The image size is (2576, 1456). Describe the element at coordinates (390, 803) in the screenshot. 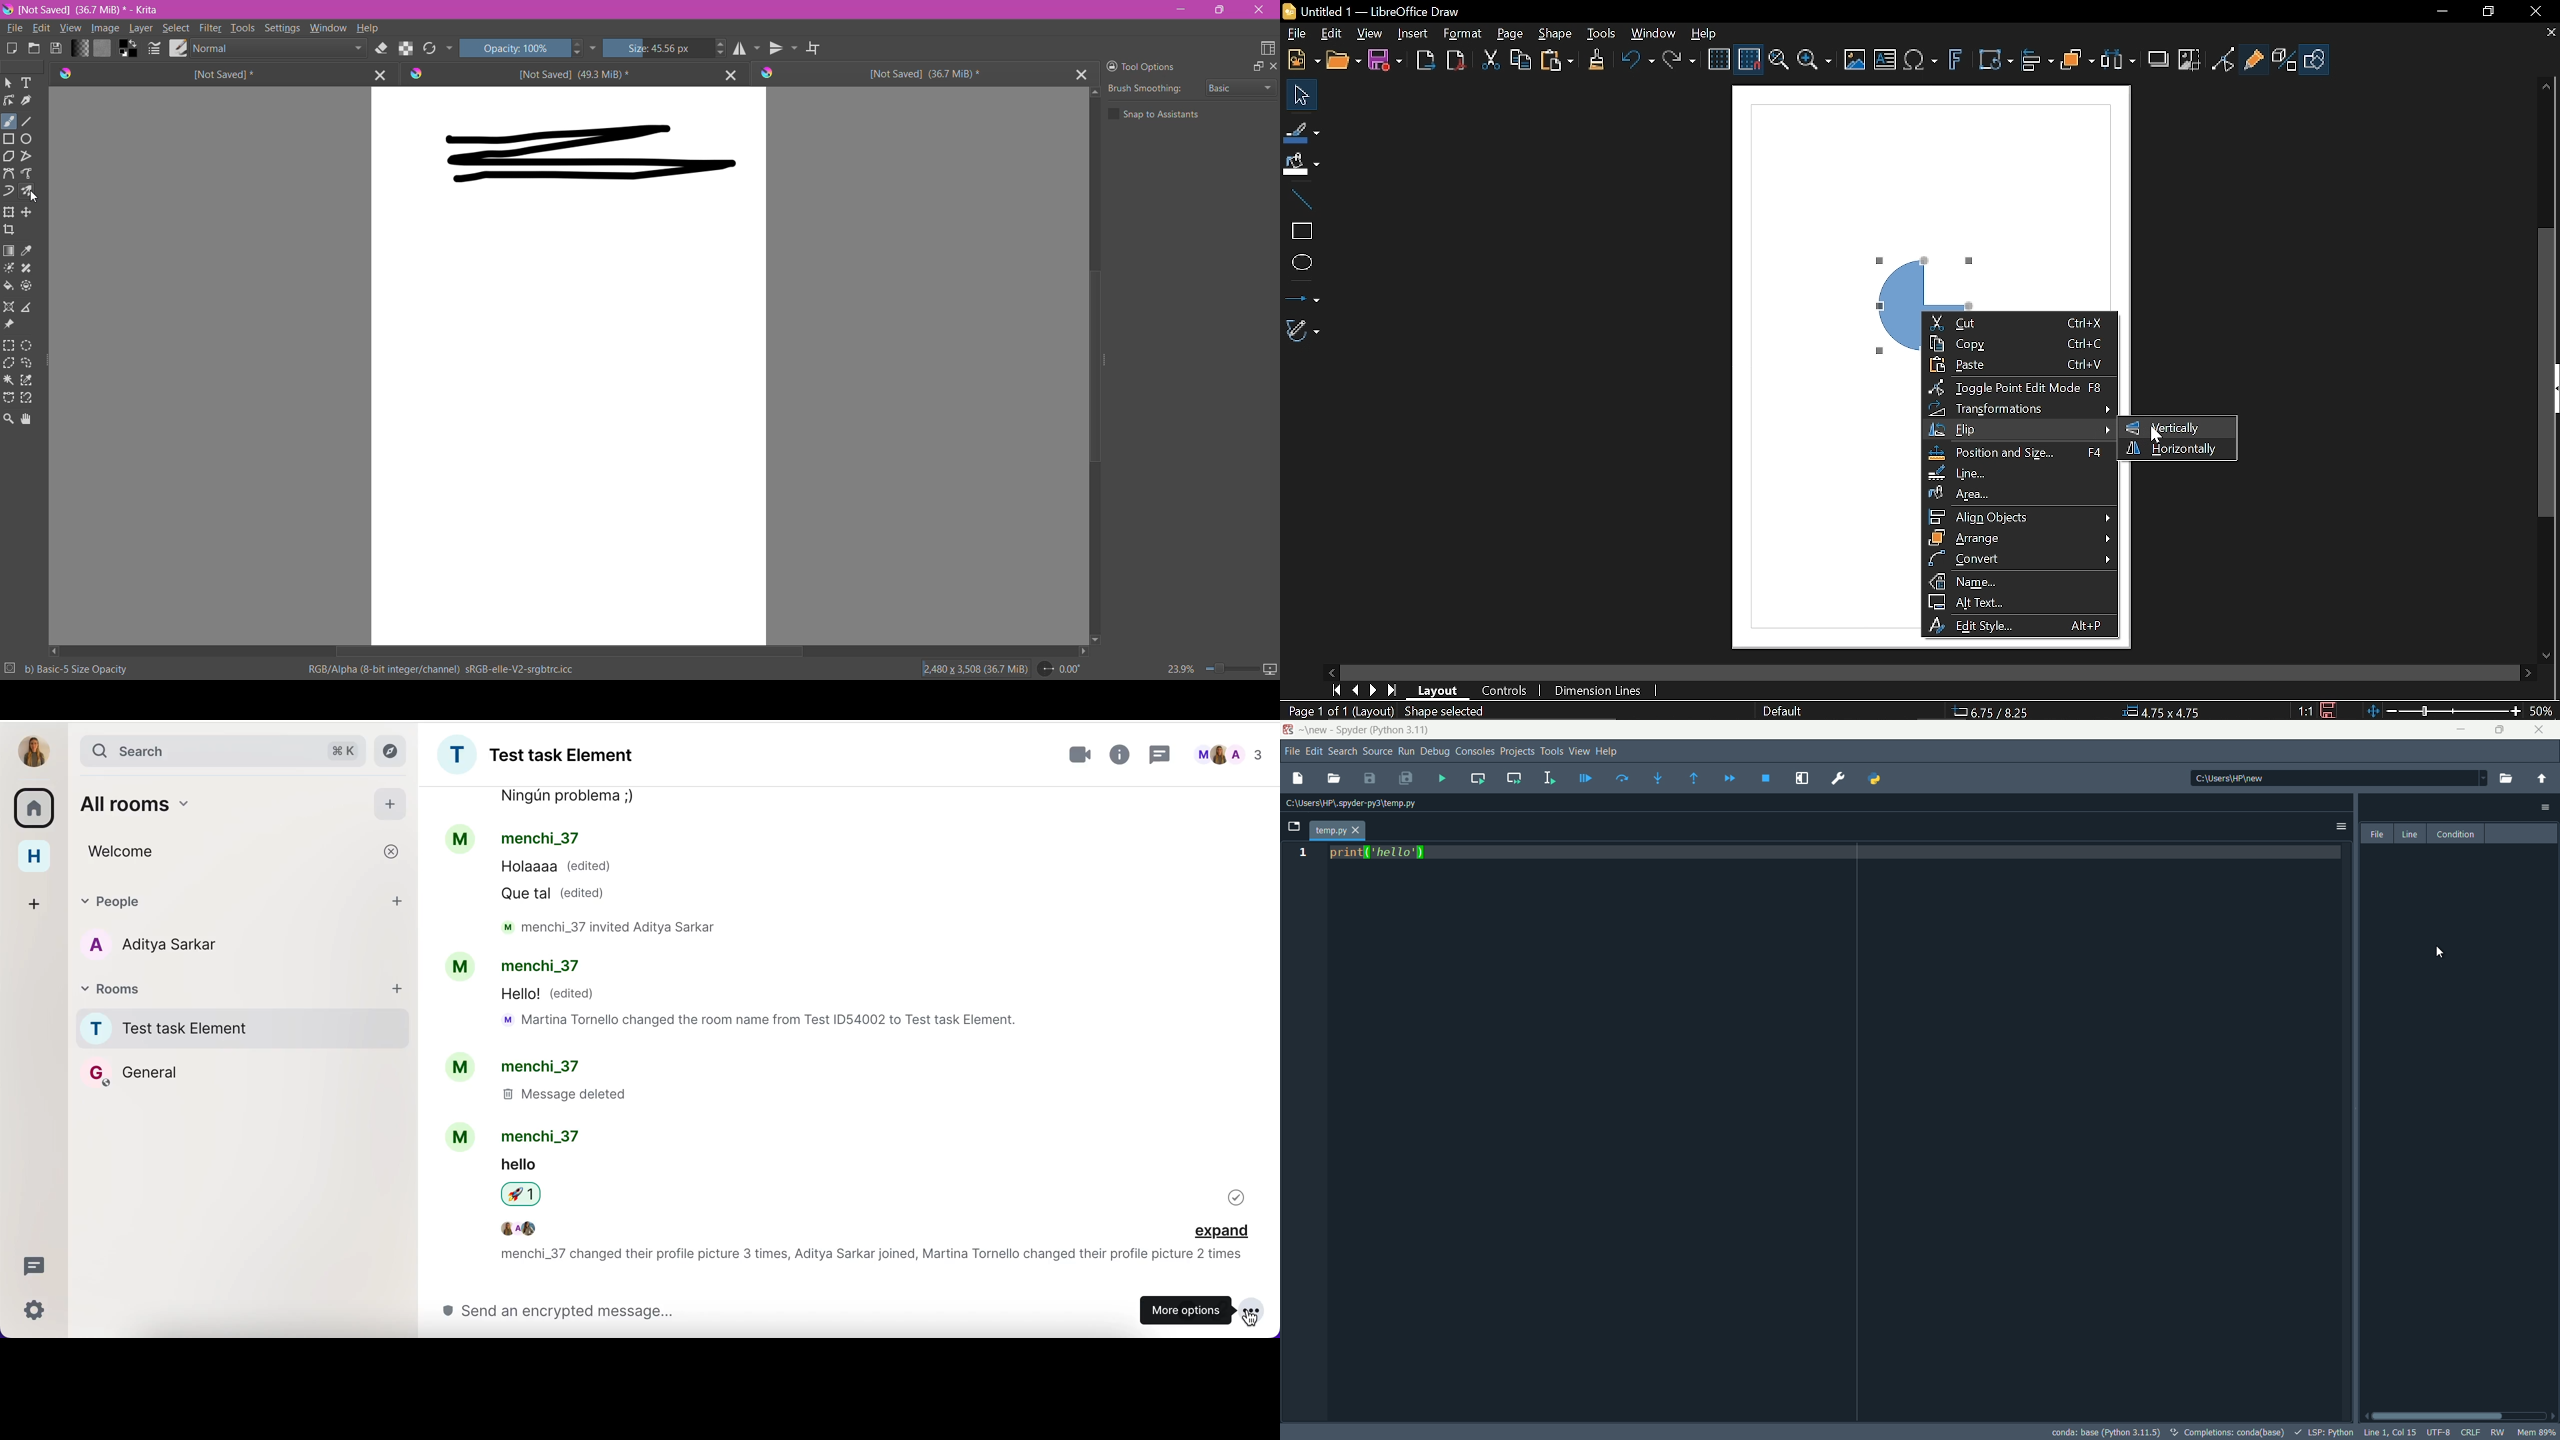

I see `add` at that location.